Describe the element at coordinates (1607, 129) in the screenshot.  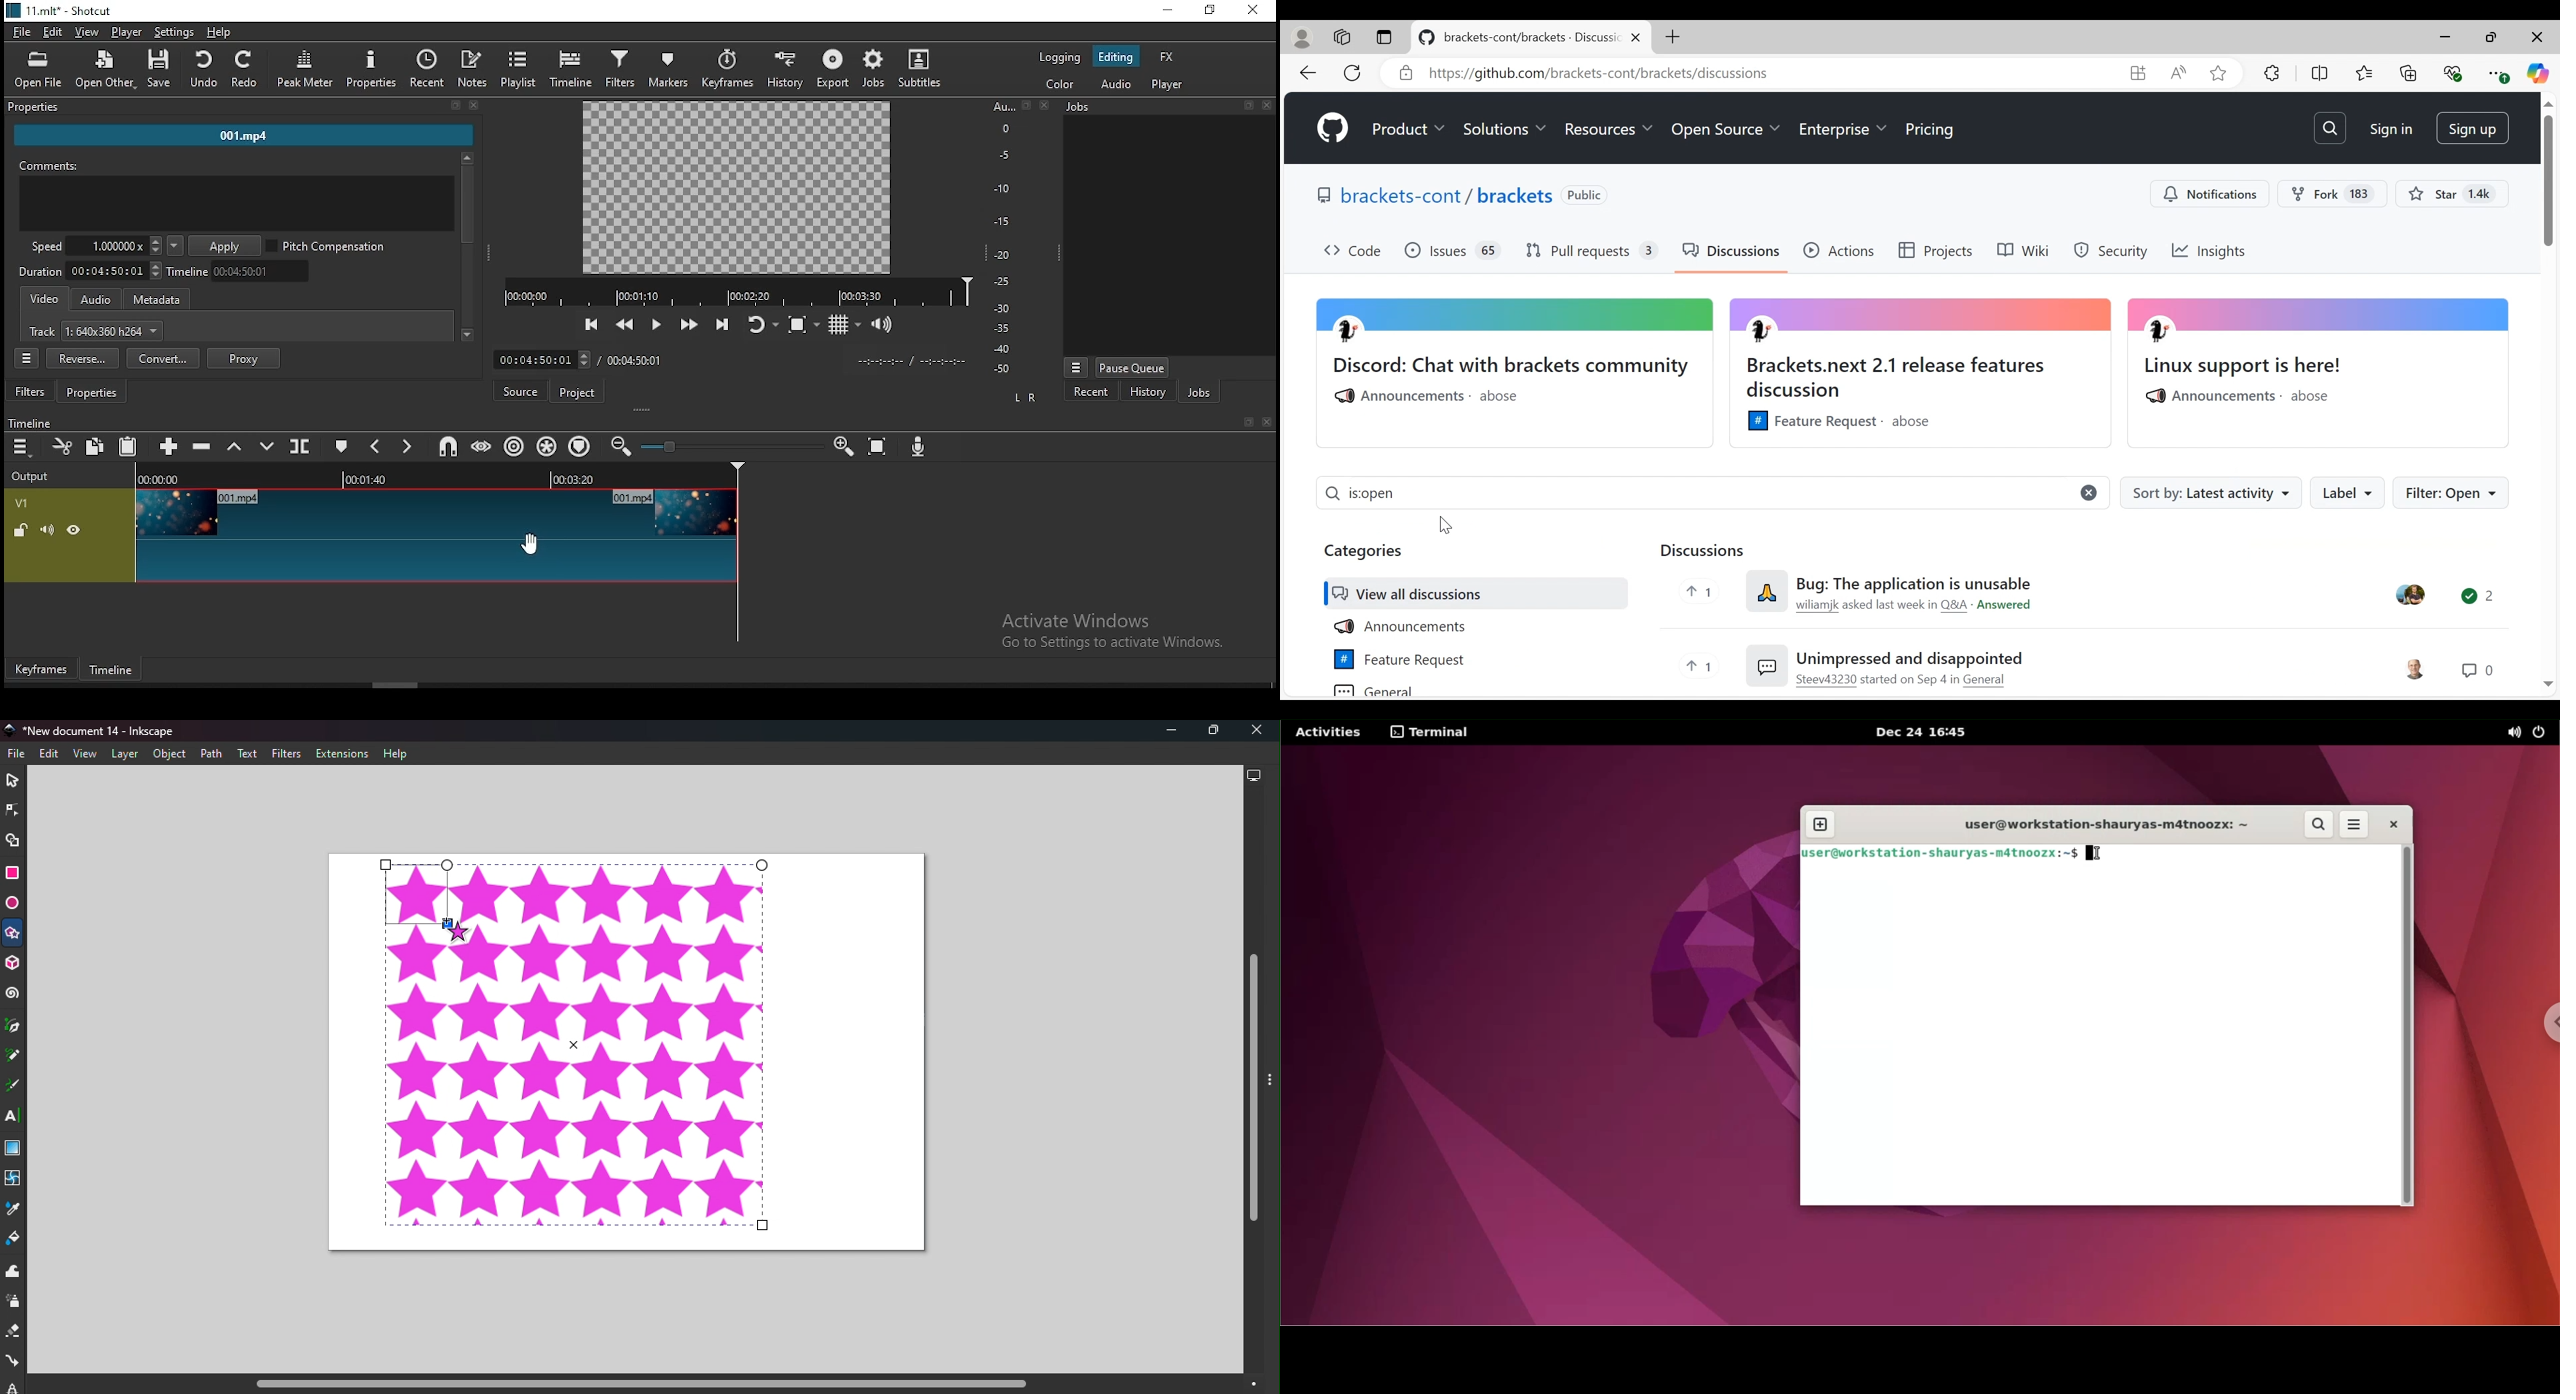
I see `Resources` at that location.